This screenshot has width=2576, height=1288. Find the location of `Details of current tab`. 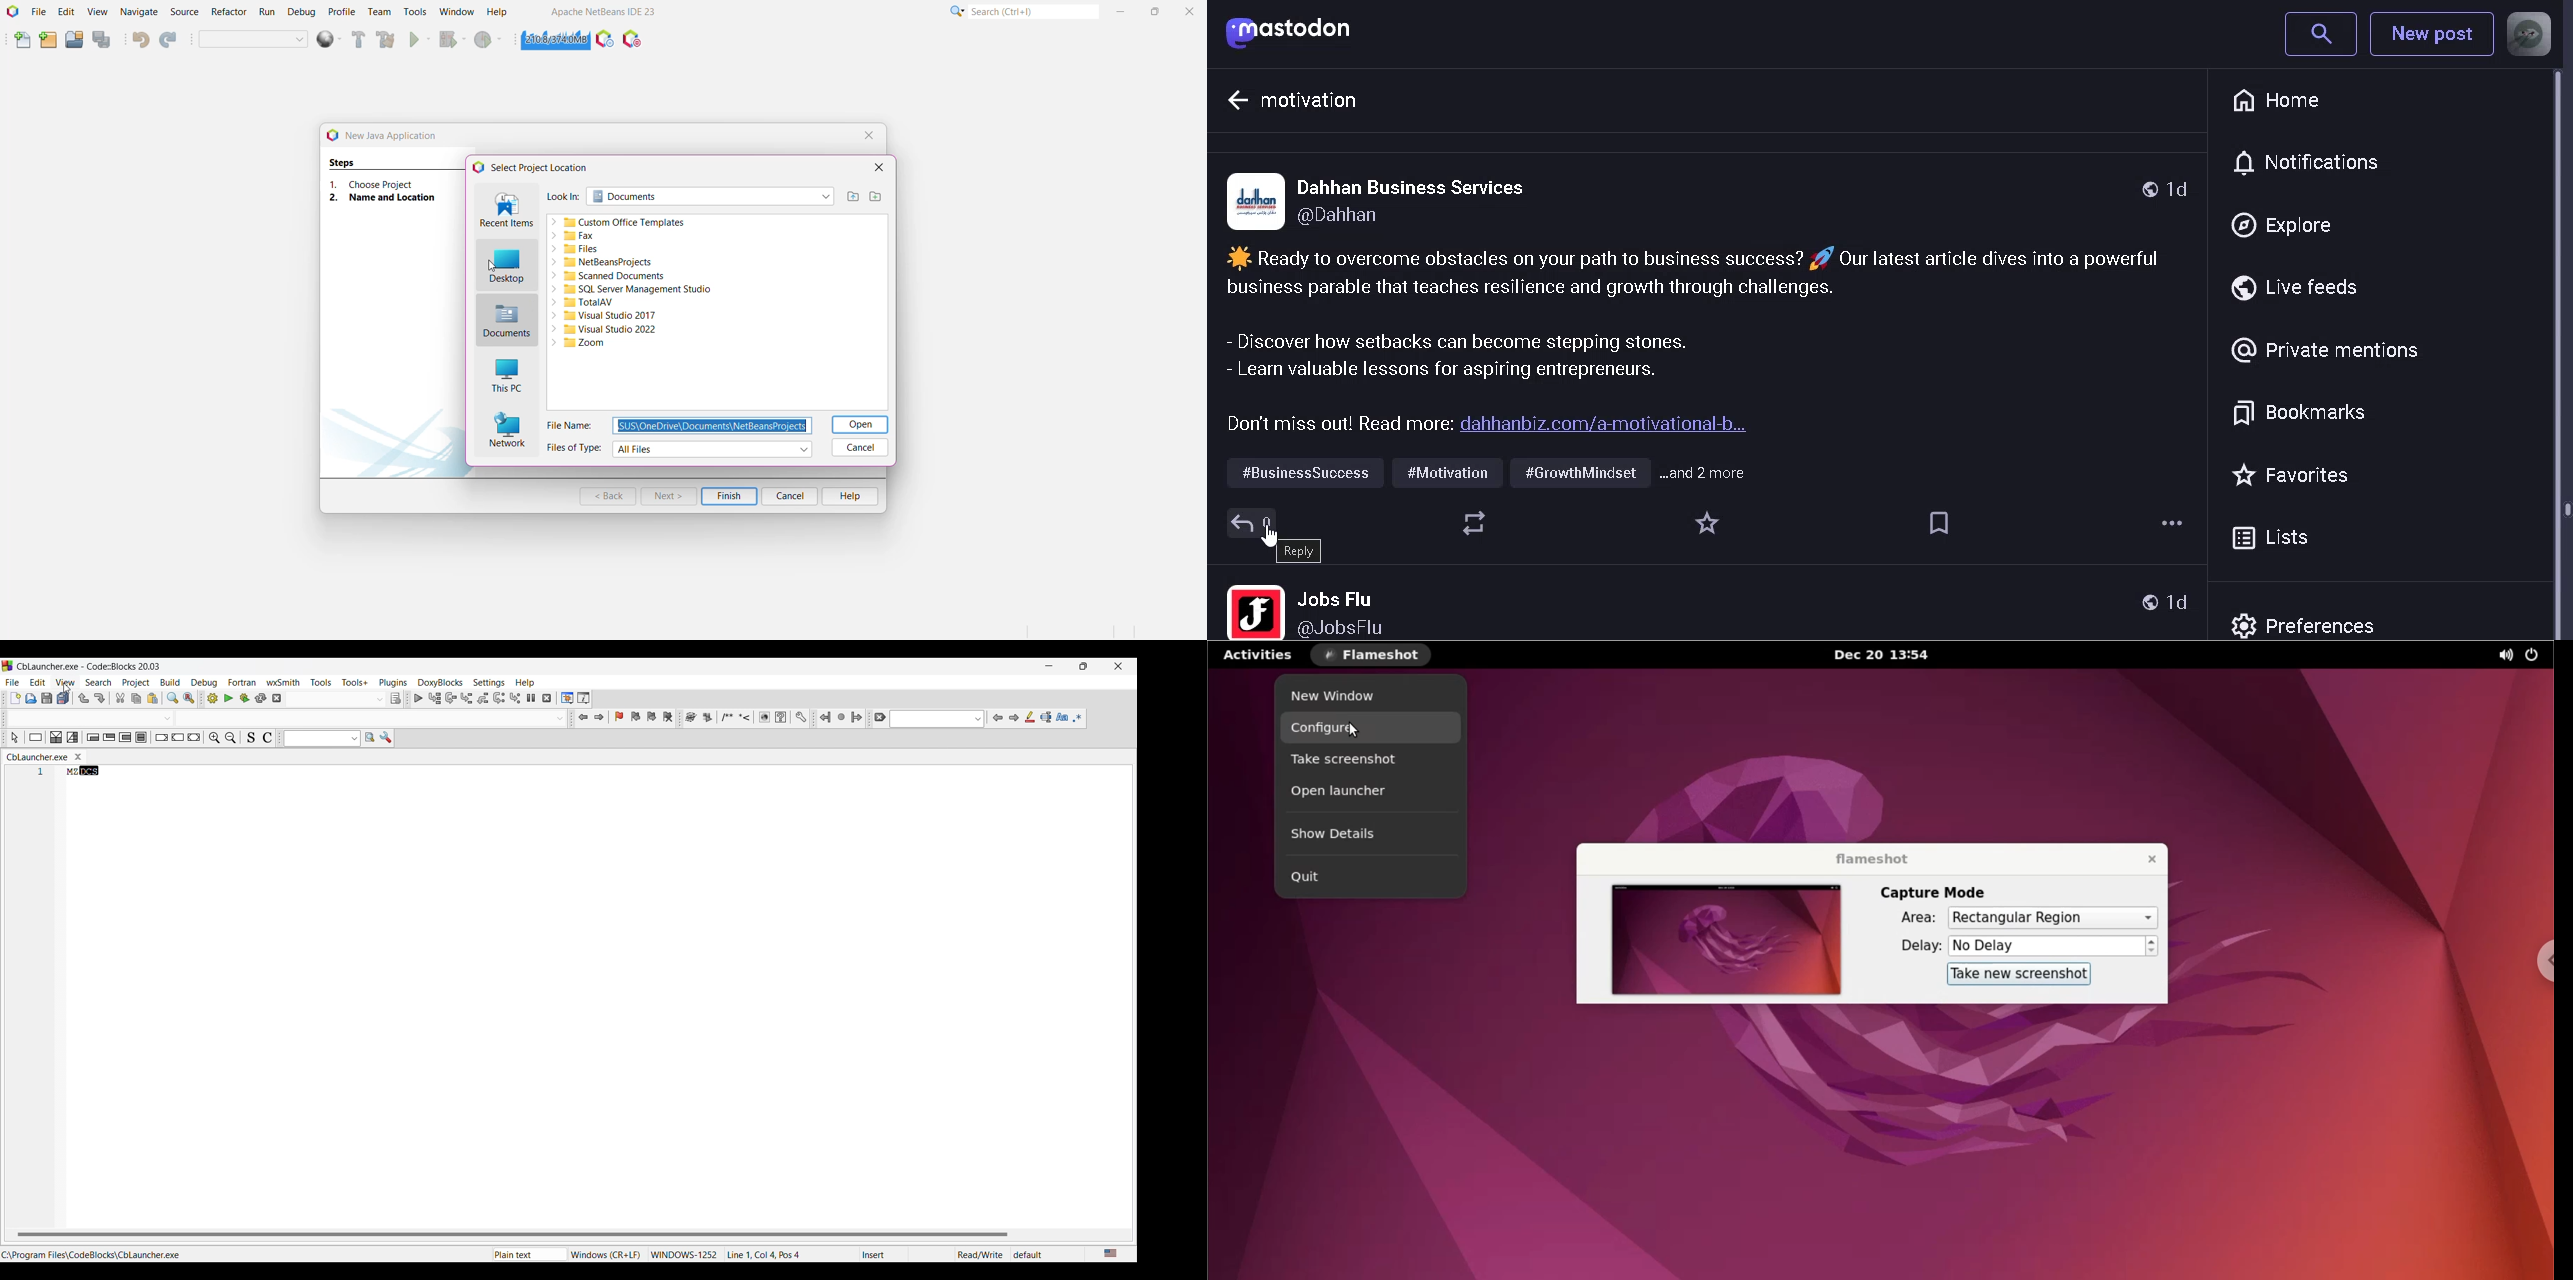

Details of current tab is located at coordinates (771, 1254).